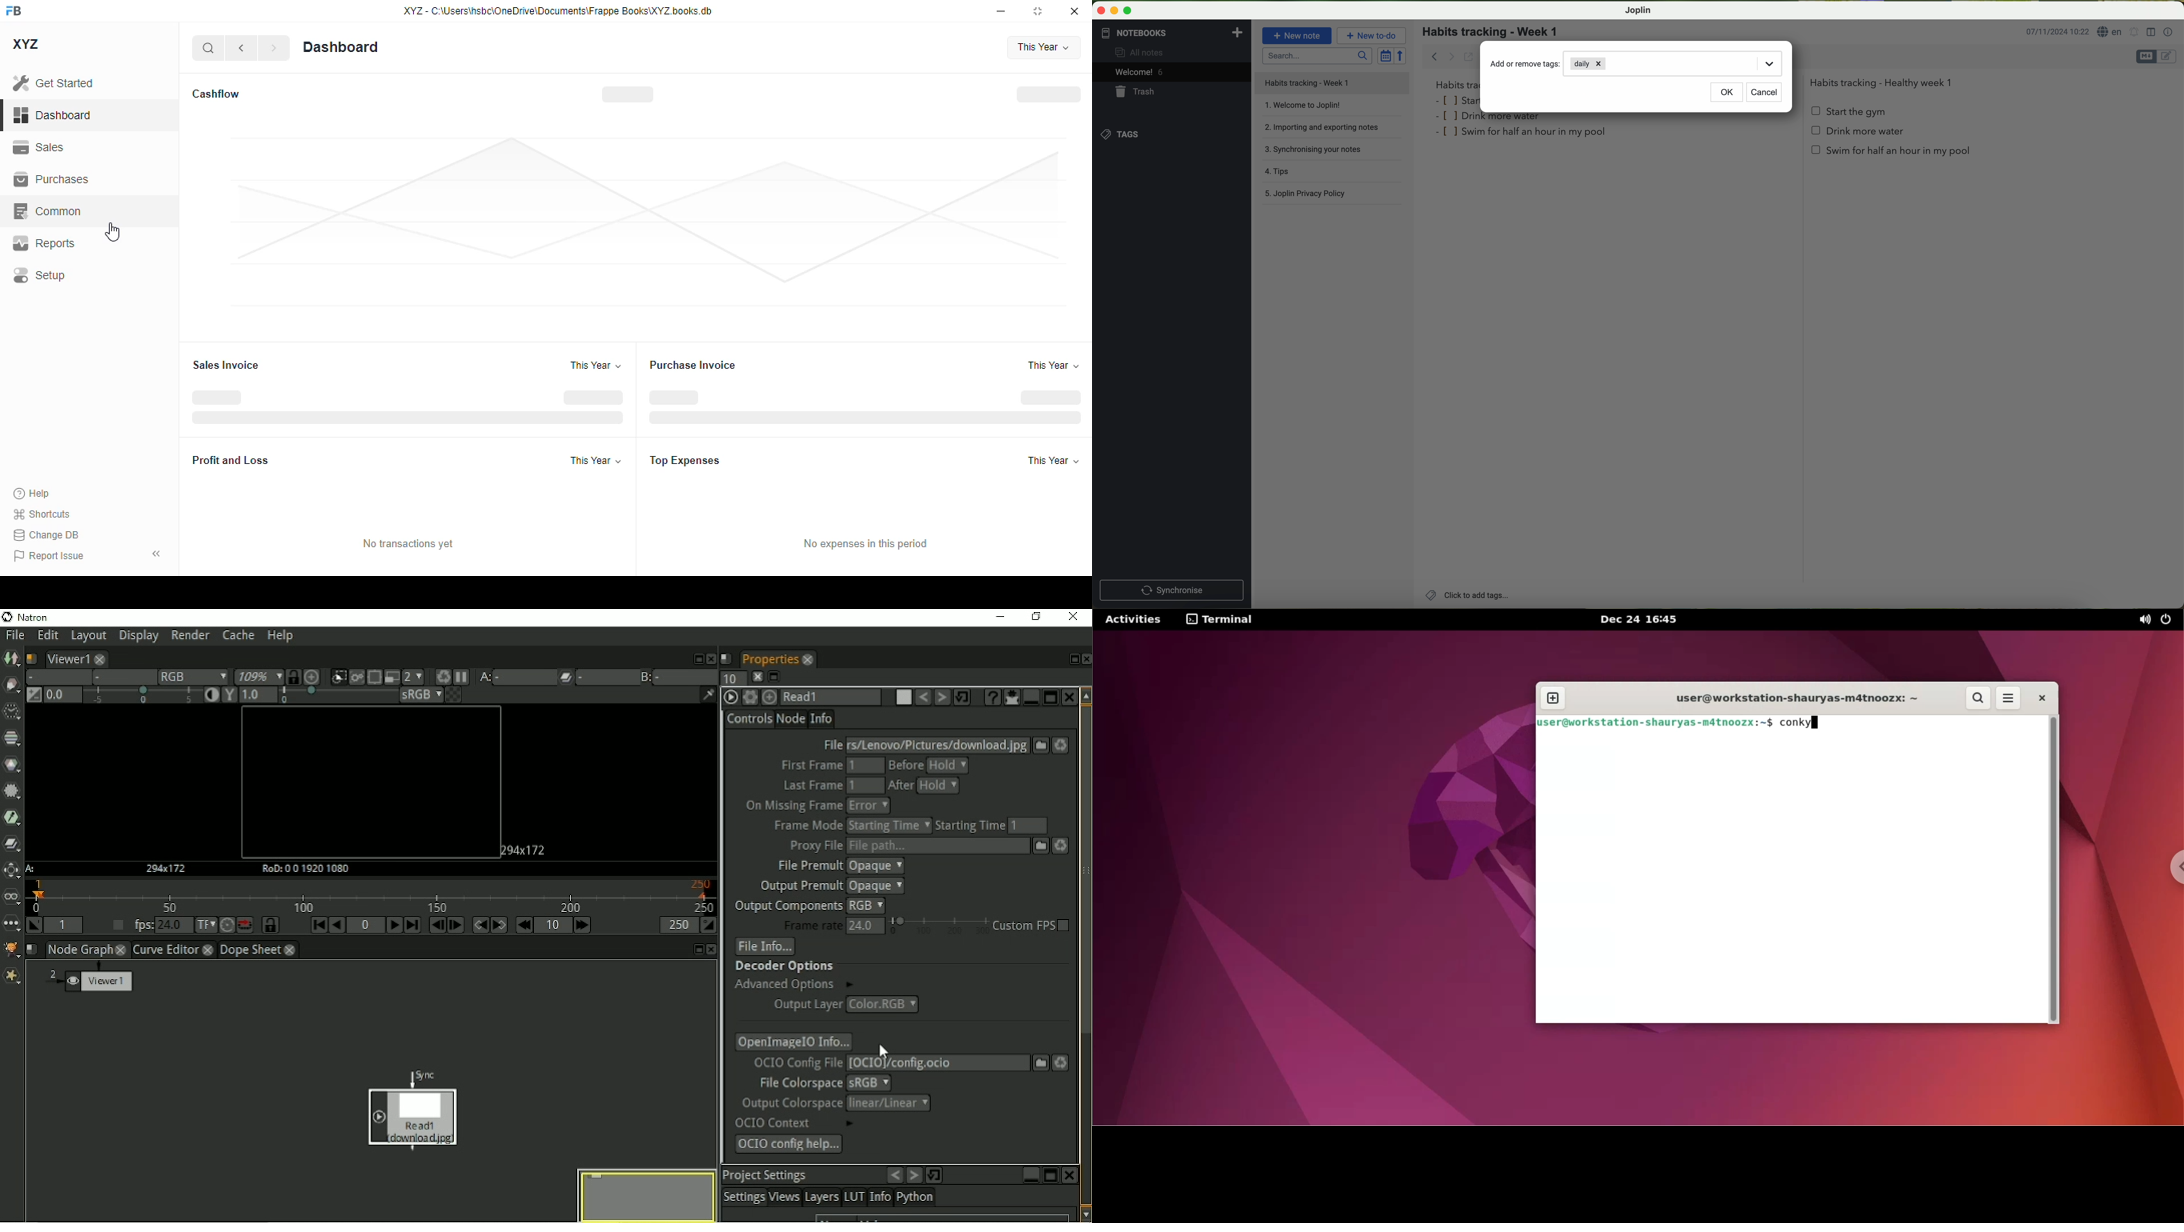 The height and width of the screenshot is (1232, 2184). I want to click on reverse sort order, so click(1401, 55).